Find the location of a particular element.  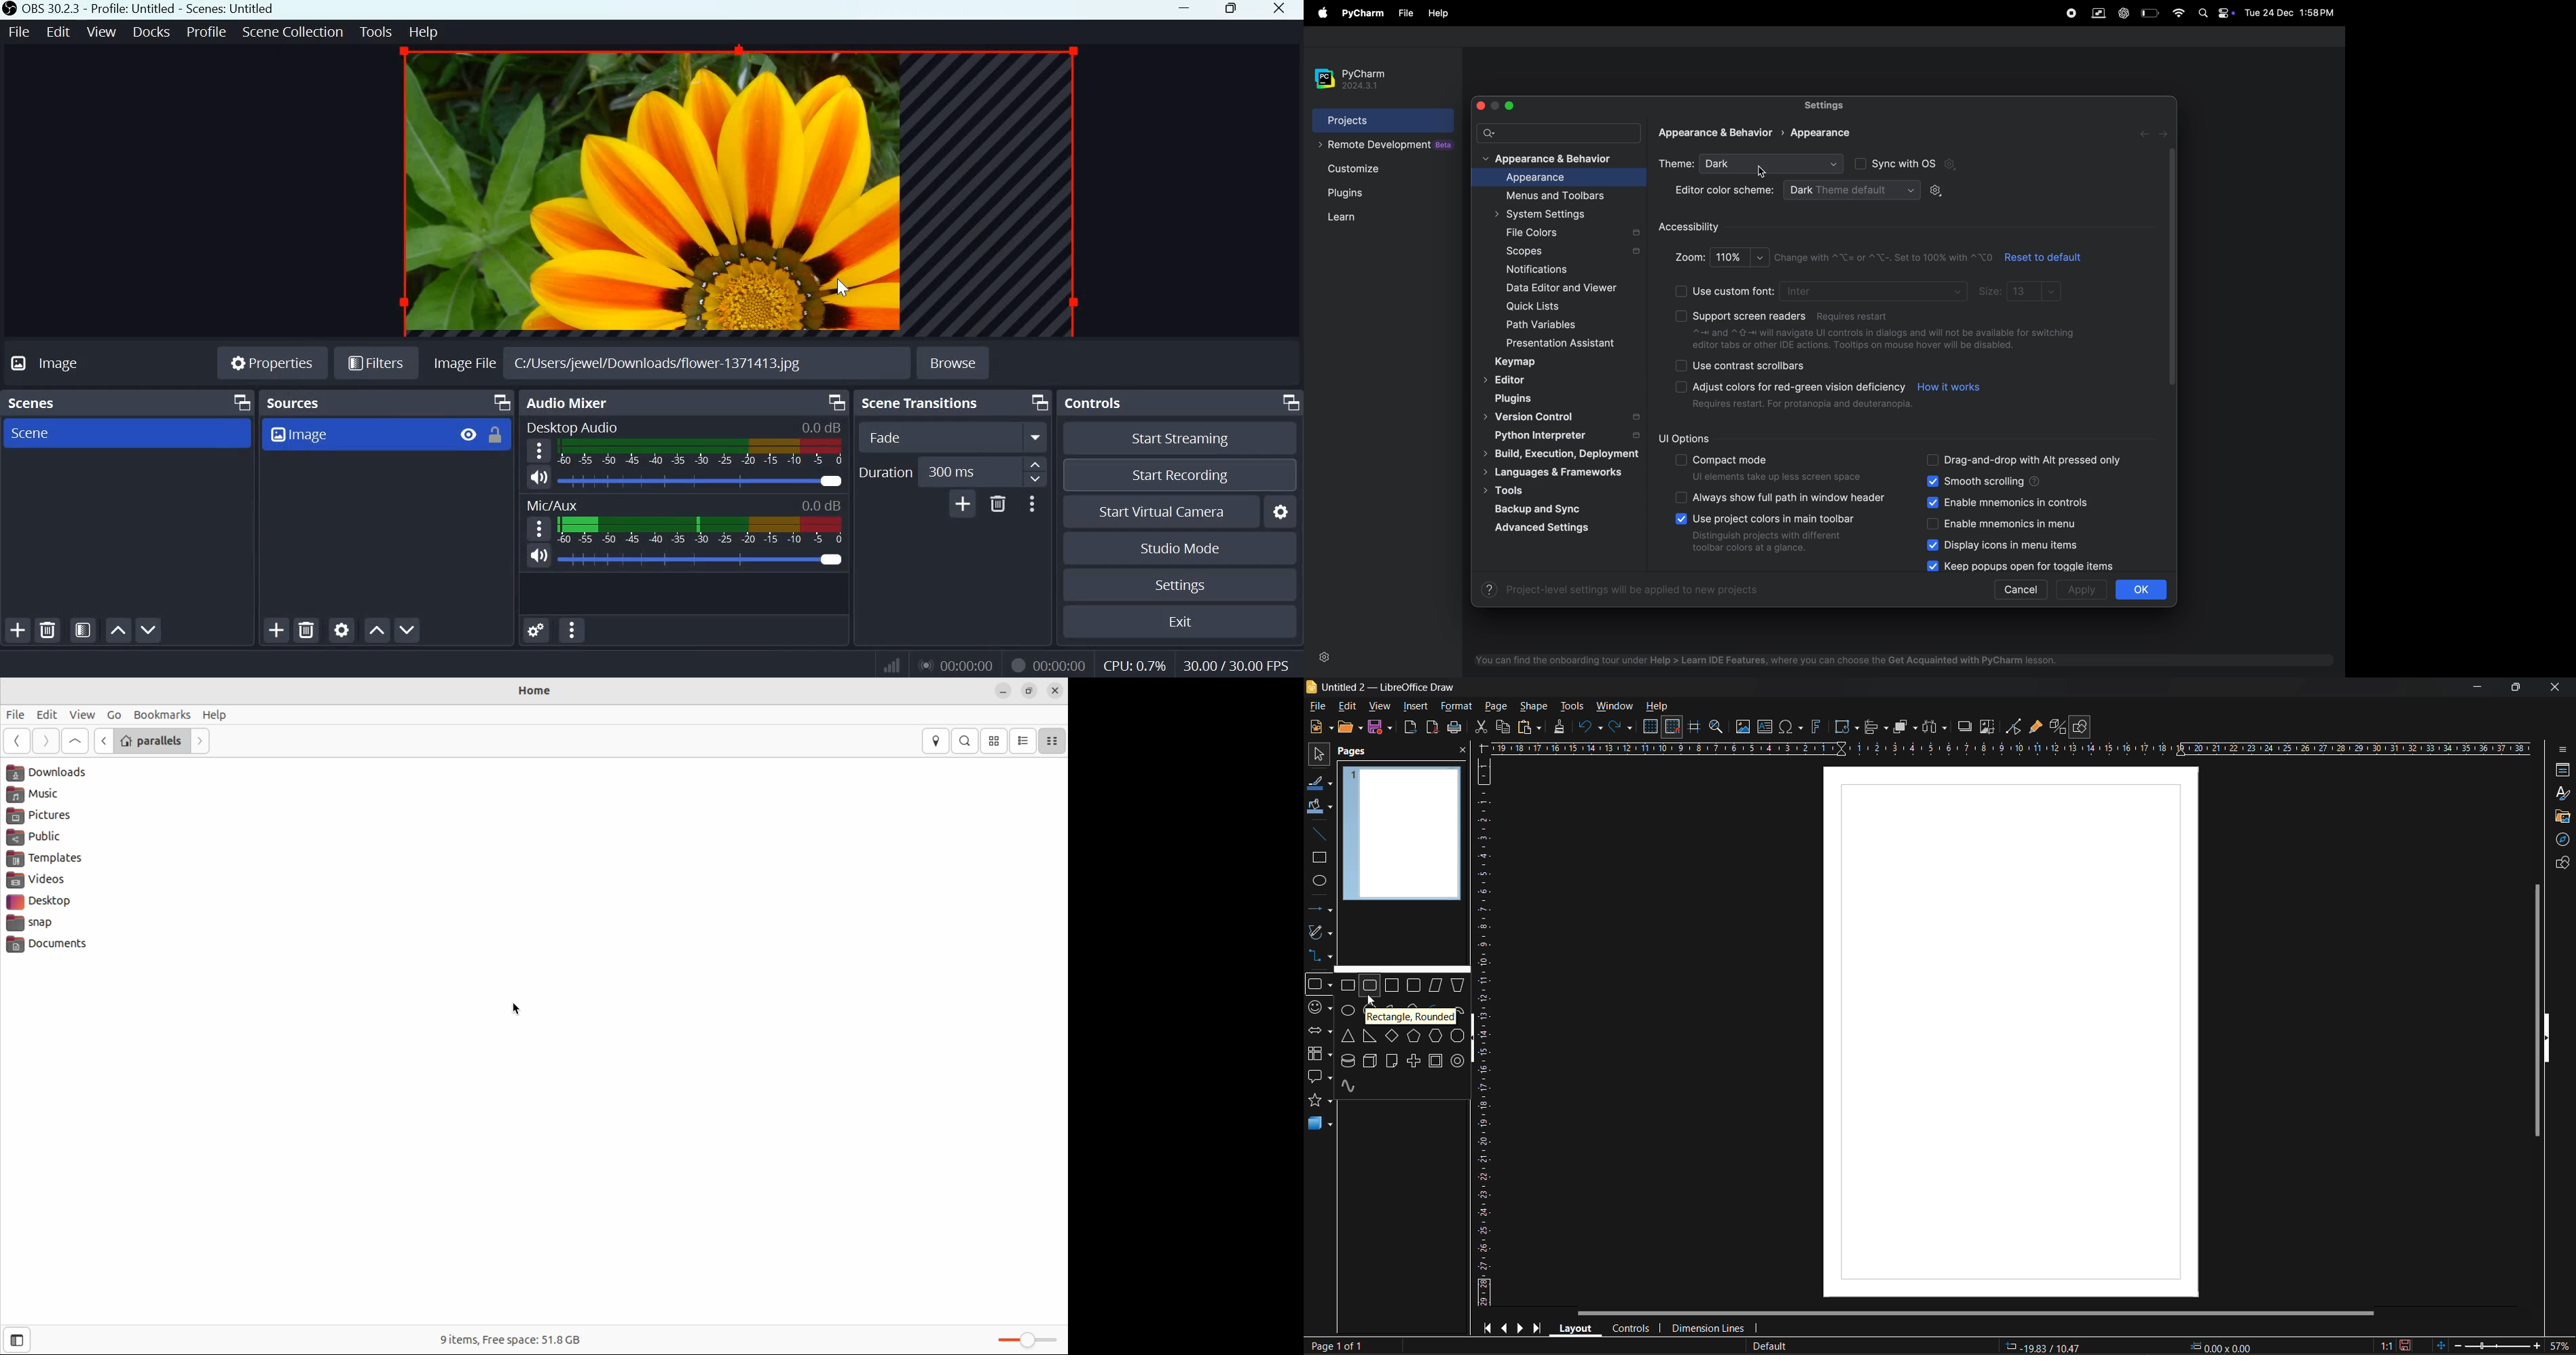

Properties is located at coordinates (270, 363).